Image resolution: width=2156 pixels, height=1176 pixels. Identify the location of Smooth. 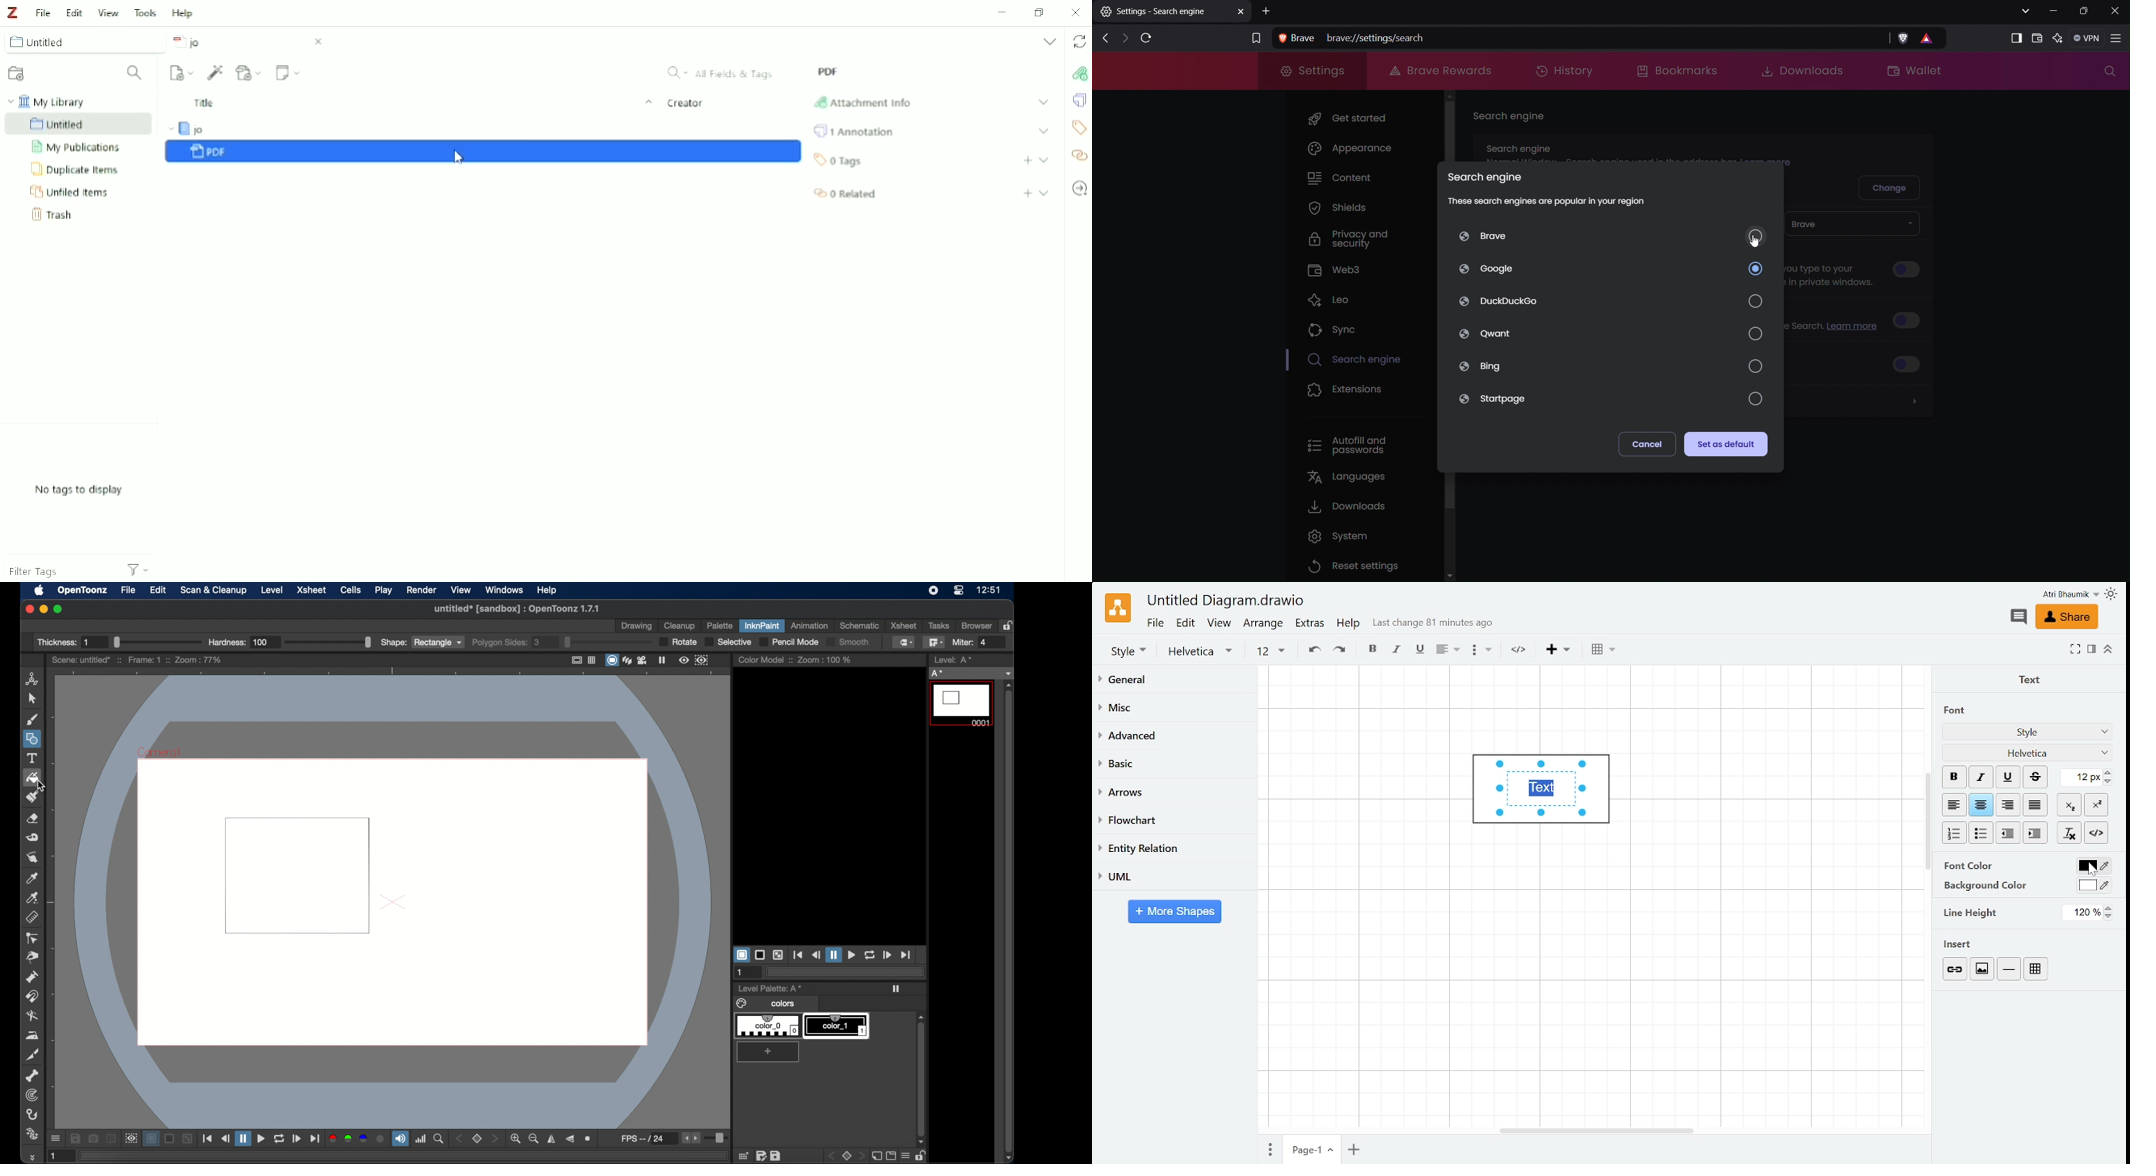
(854, 643).